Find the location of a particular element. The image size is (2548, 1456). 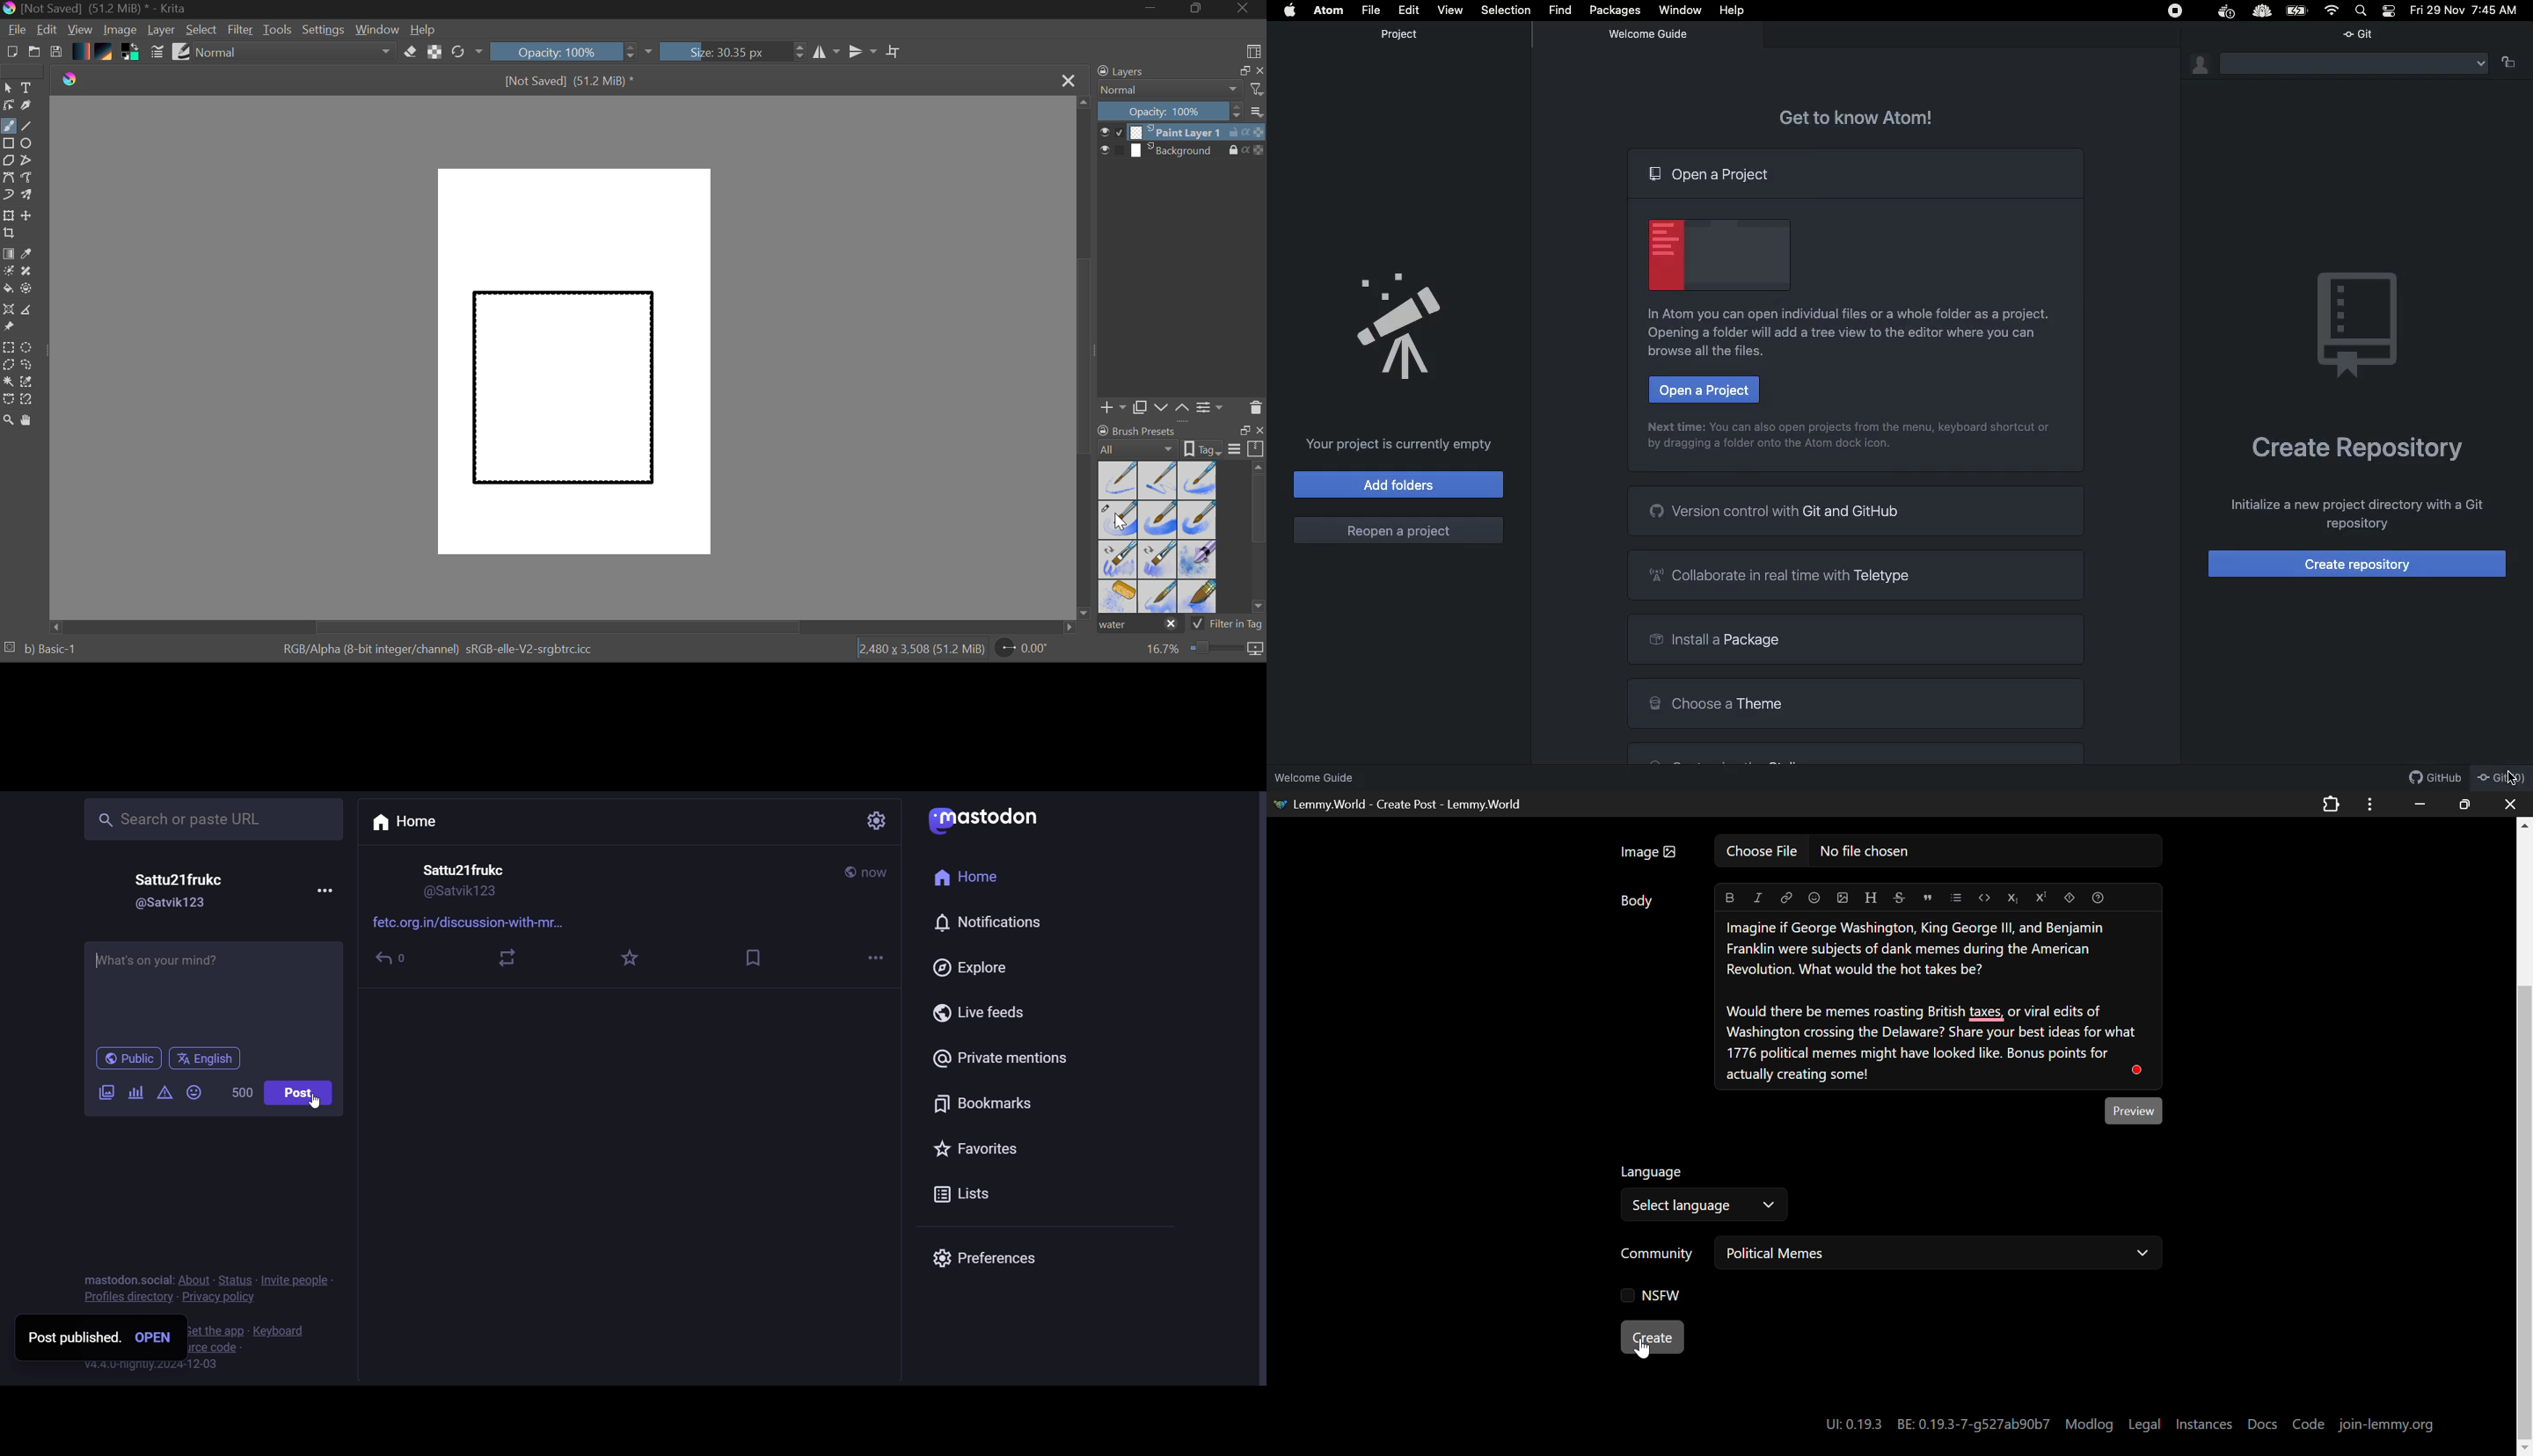

Eraser is located at coordinates (411, 52).